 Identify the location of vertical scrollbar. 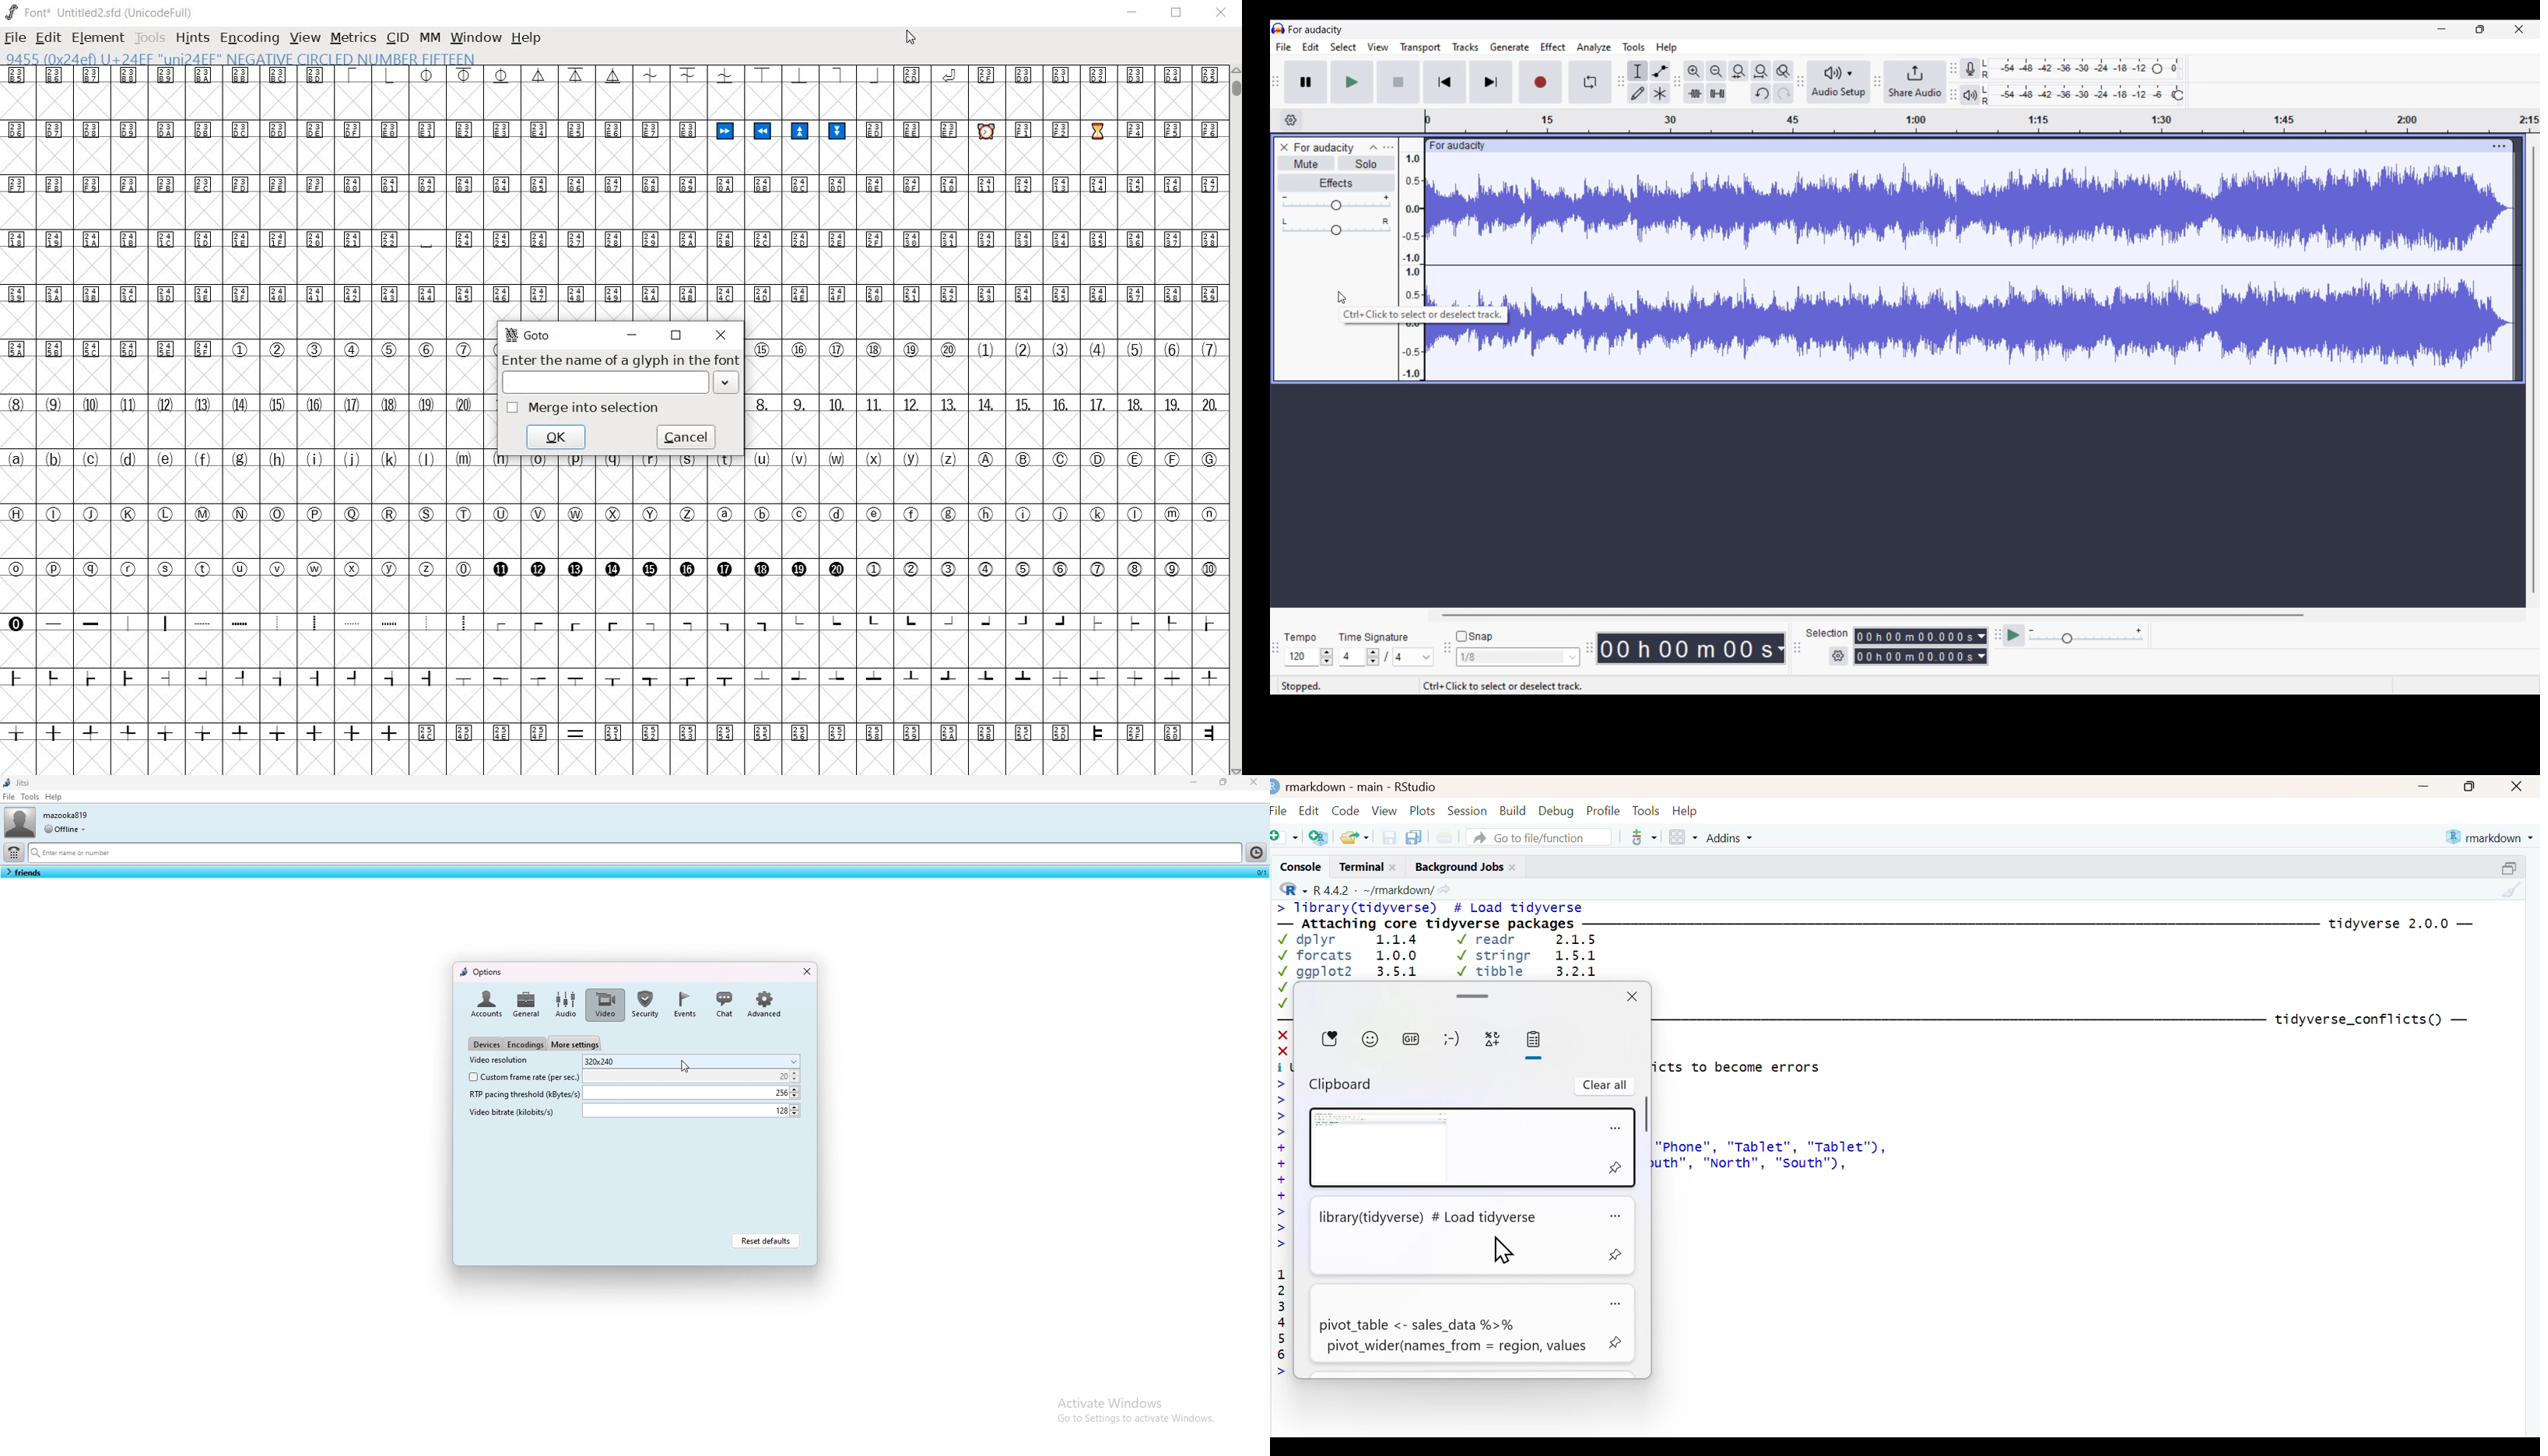
(1647, 1115).